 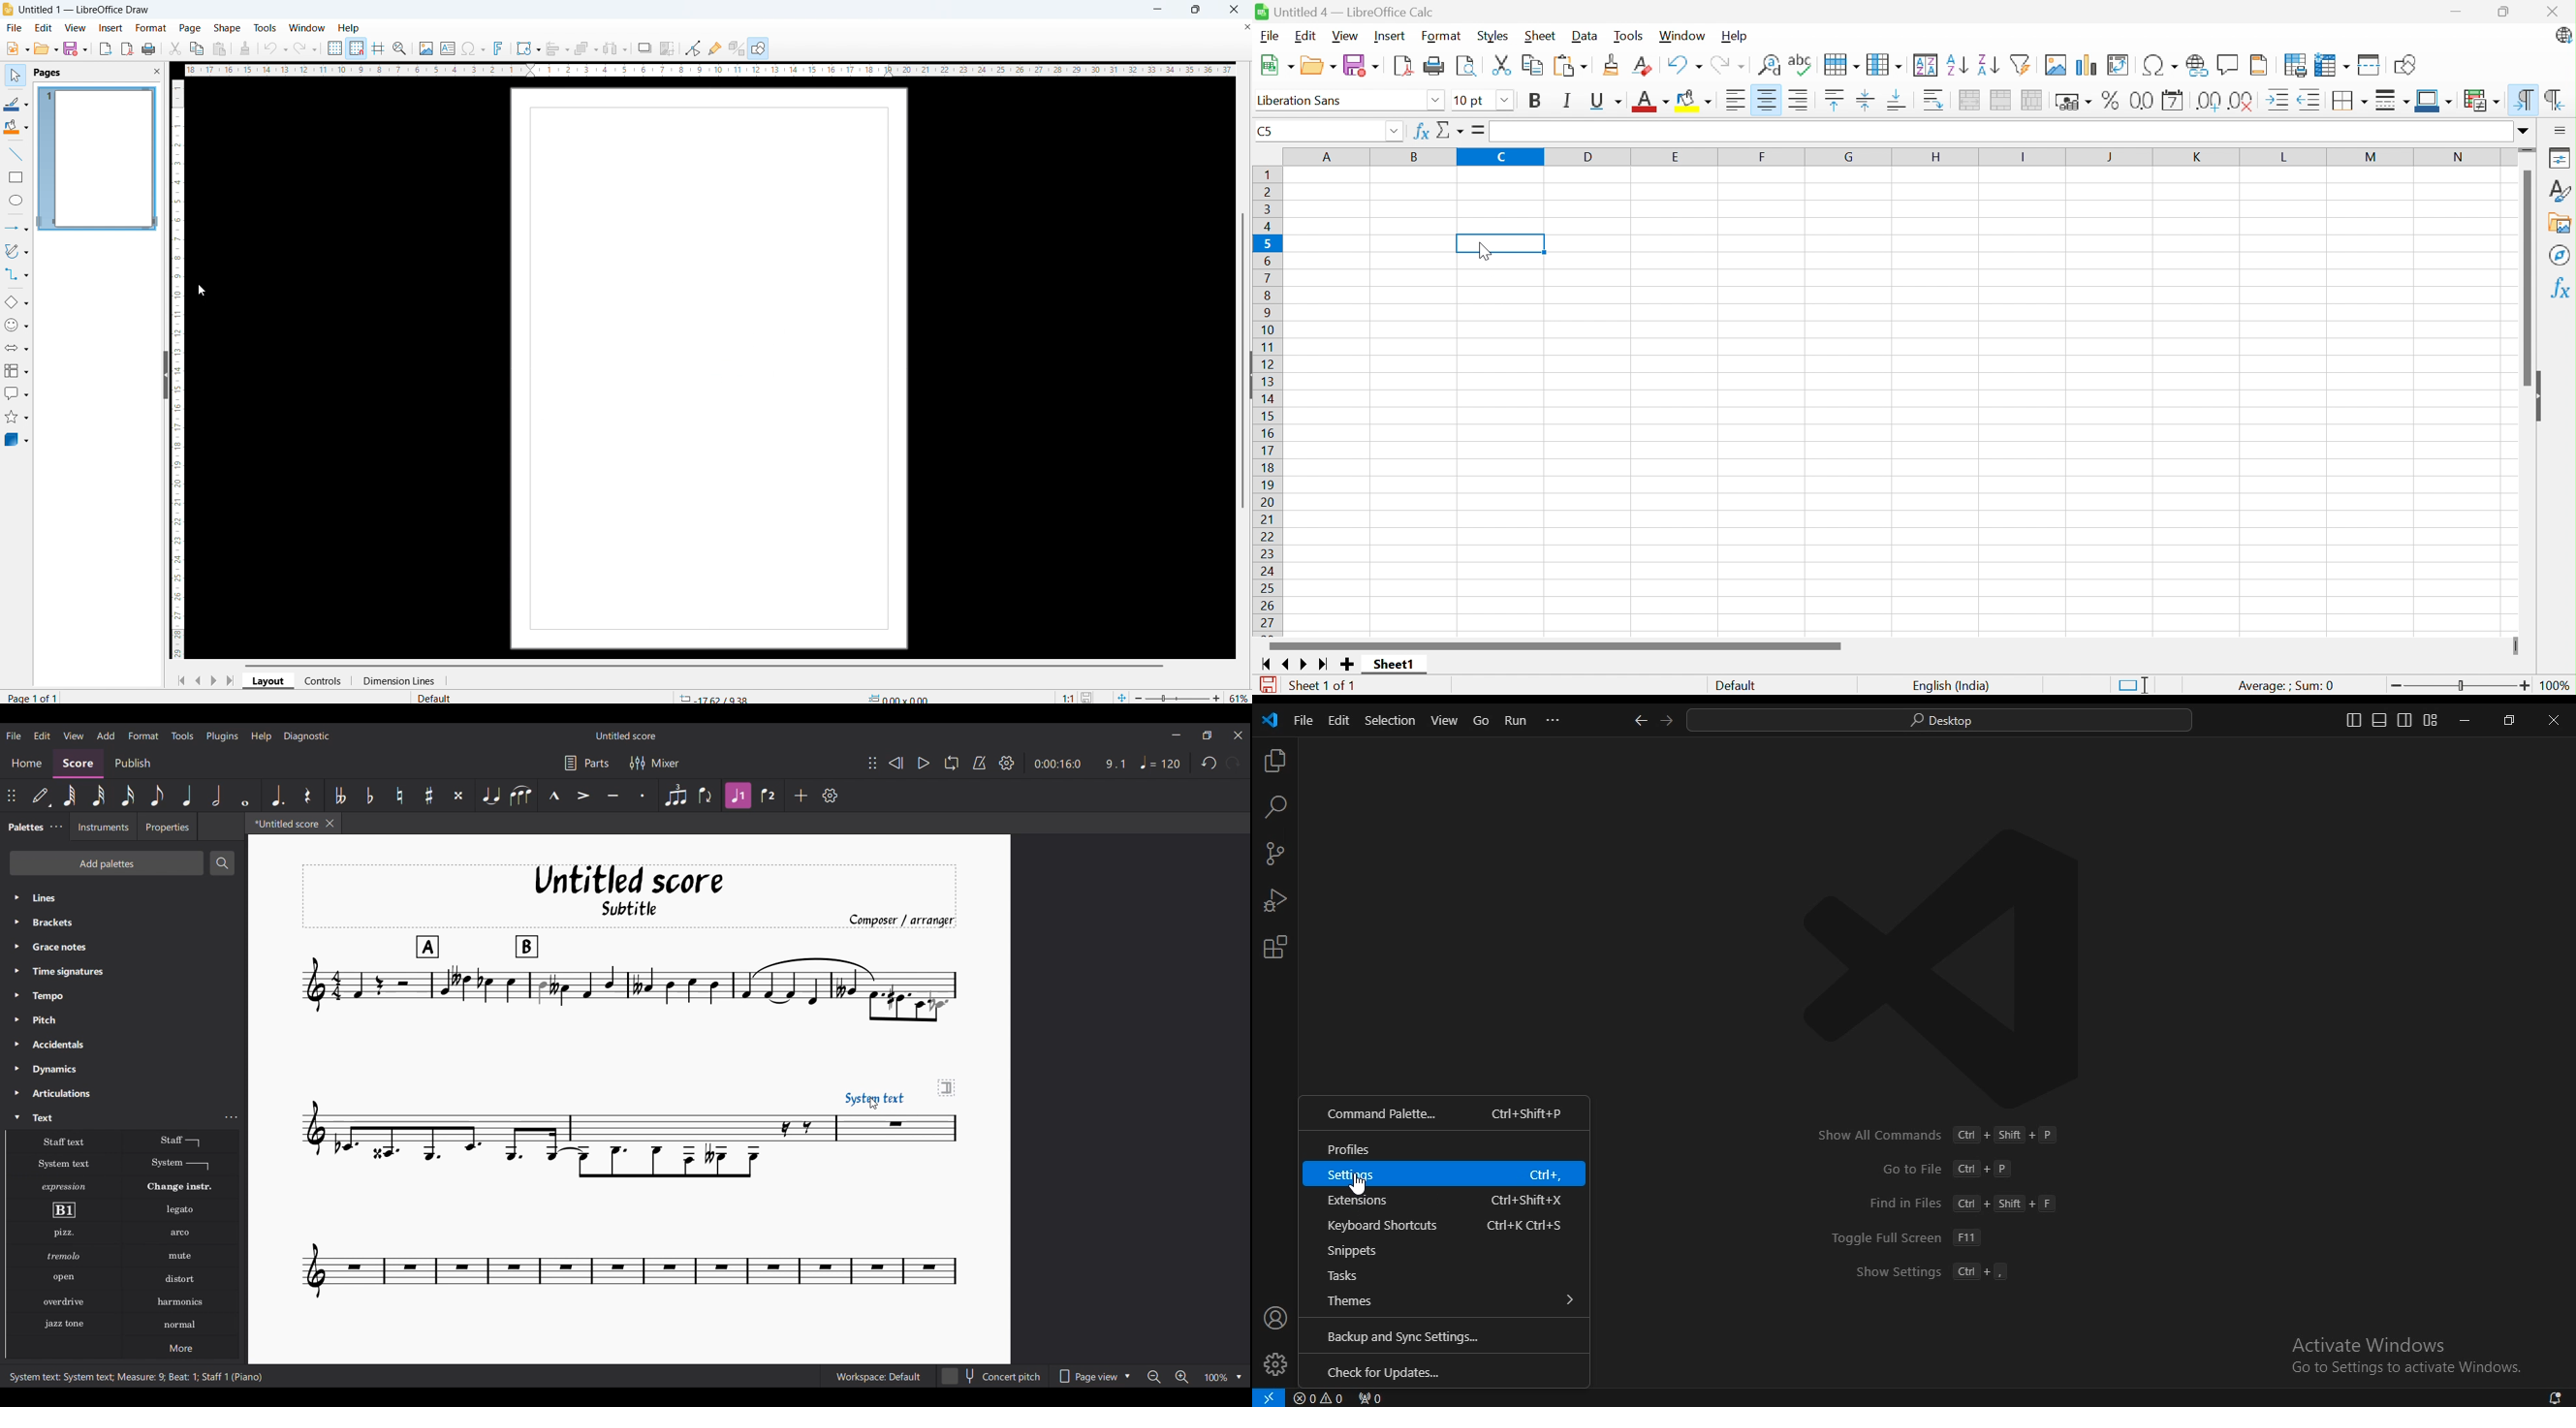 I want to click on page, so click(x=190, y=28).